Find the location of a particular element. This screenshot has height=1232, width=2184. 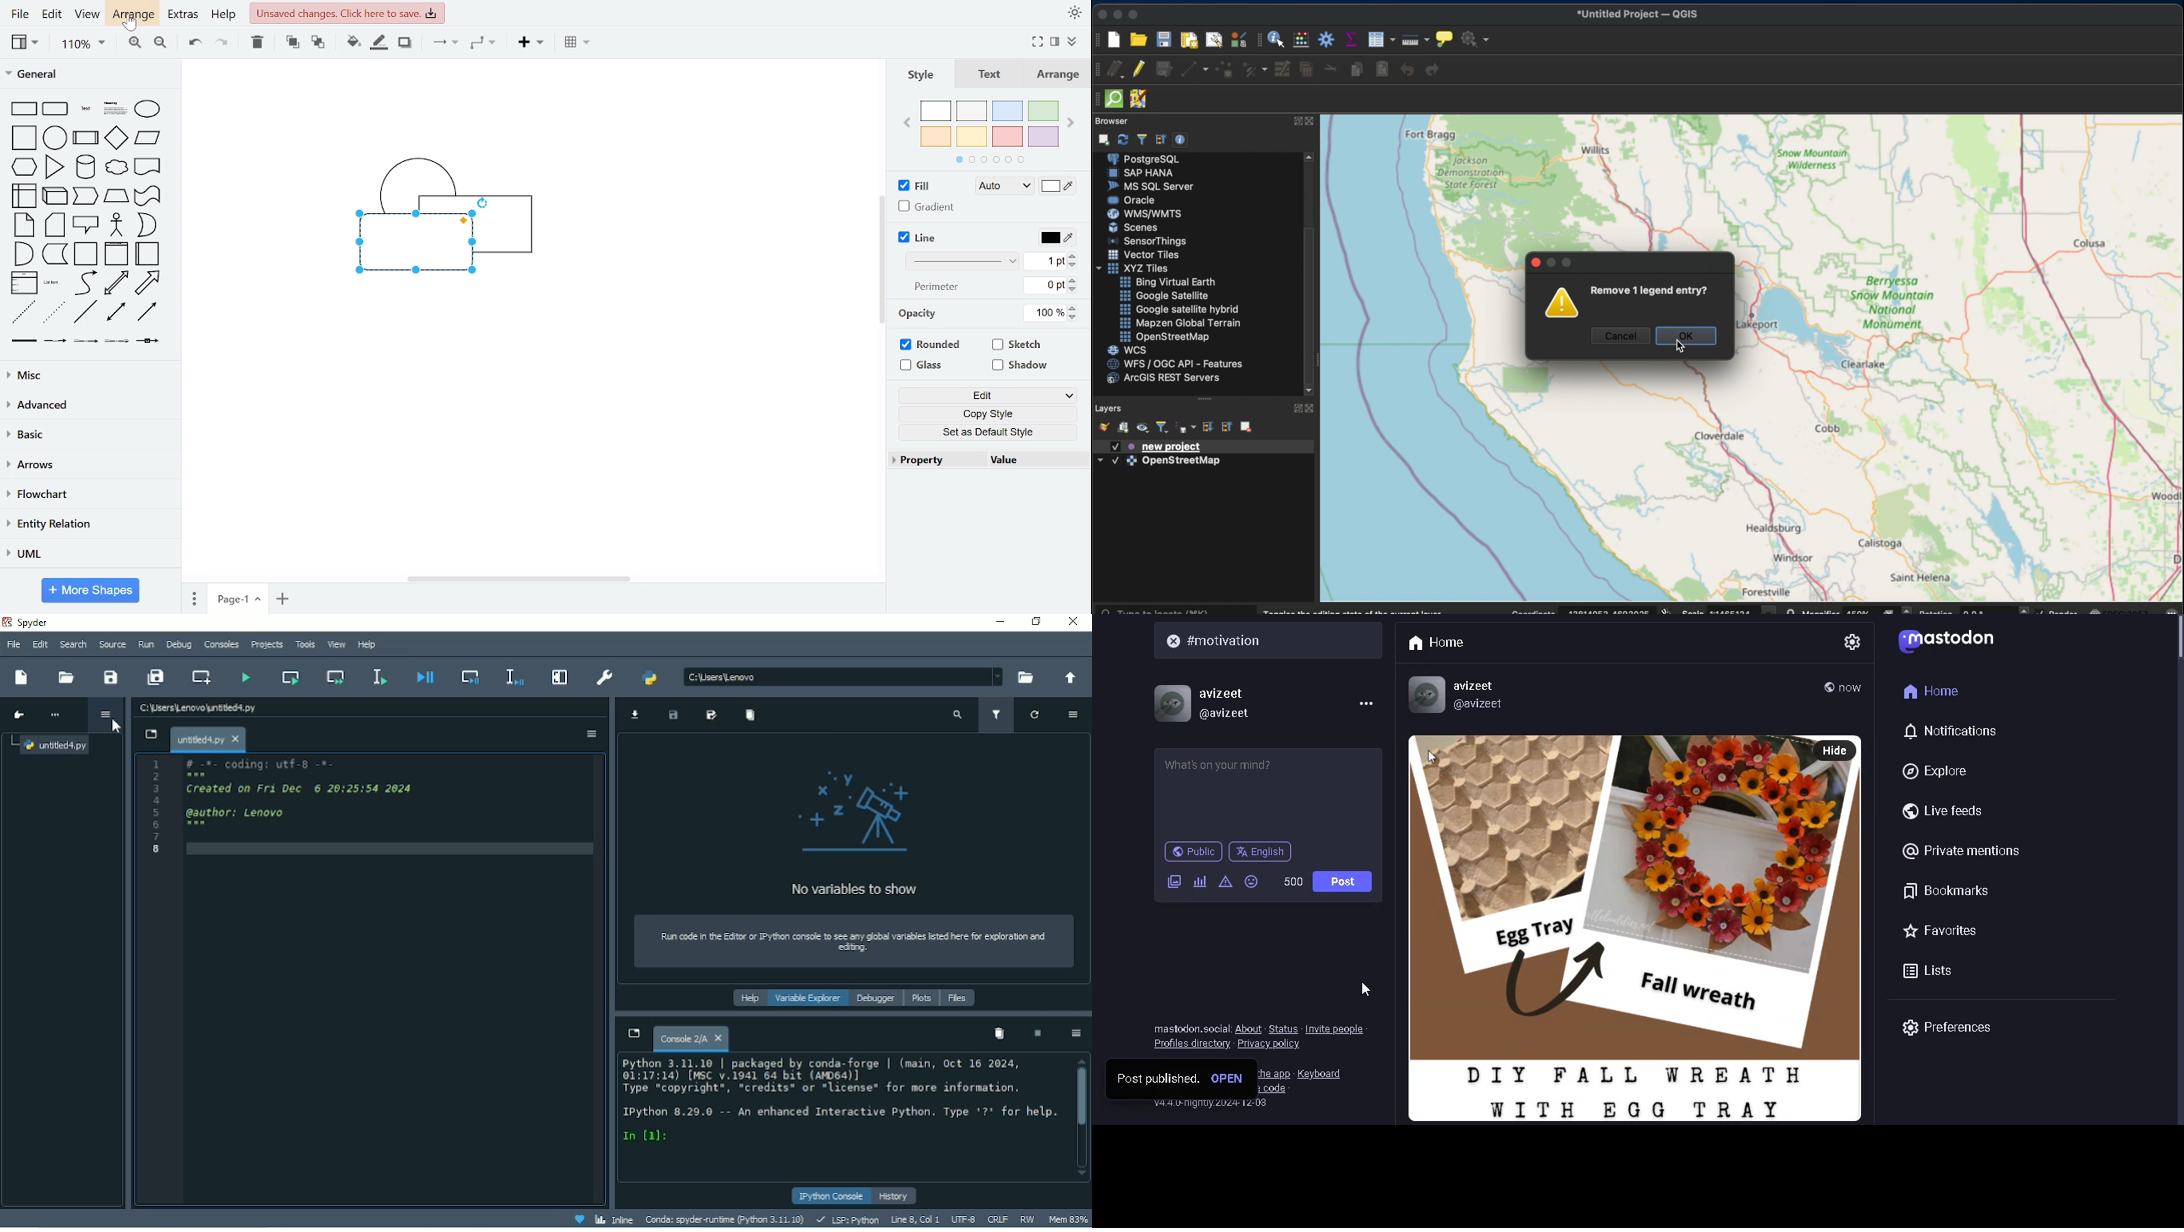

Run is located at coordinates (146, 644).